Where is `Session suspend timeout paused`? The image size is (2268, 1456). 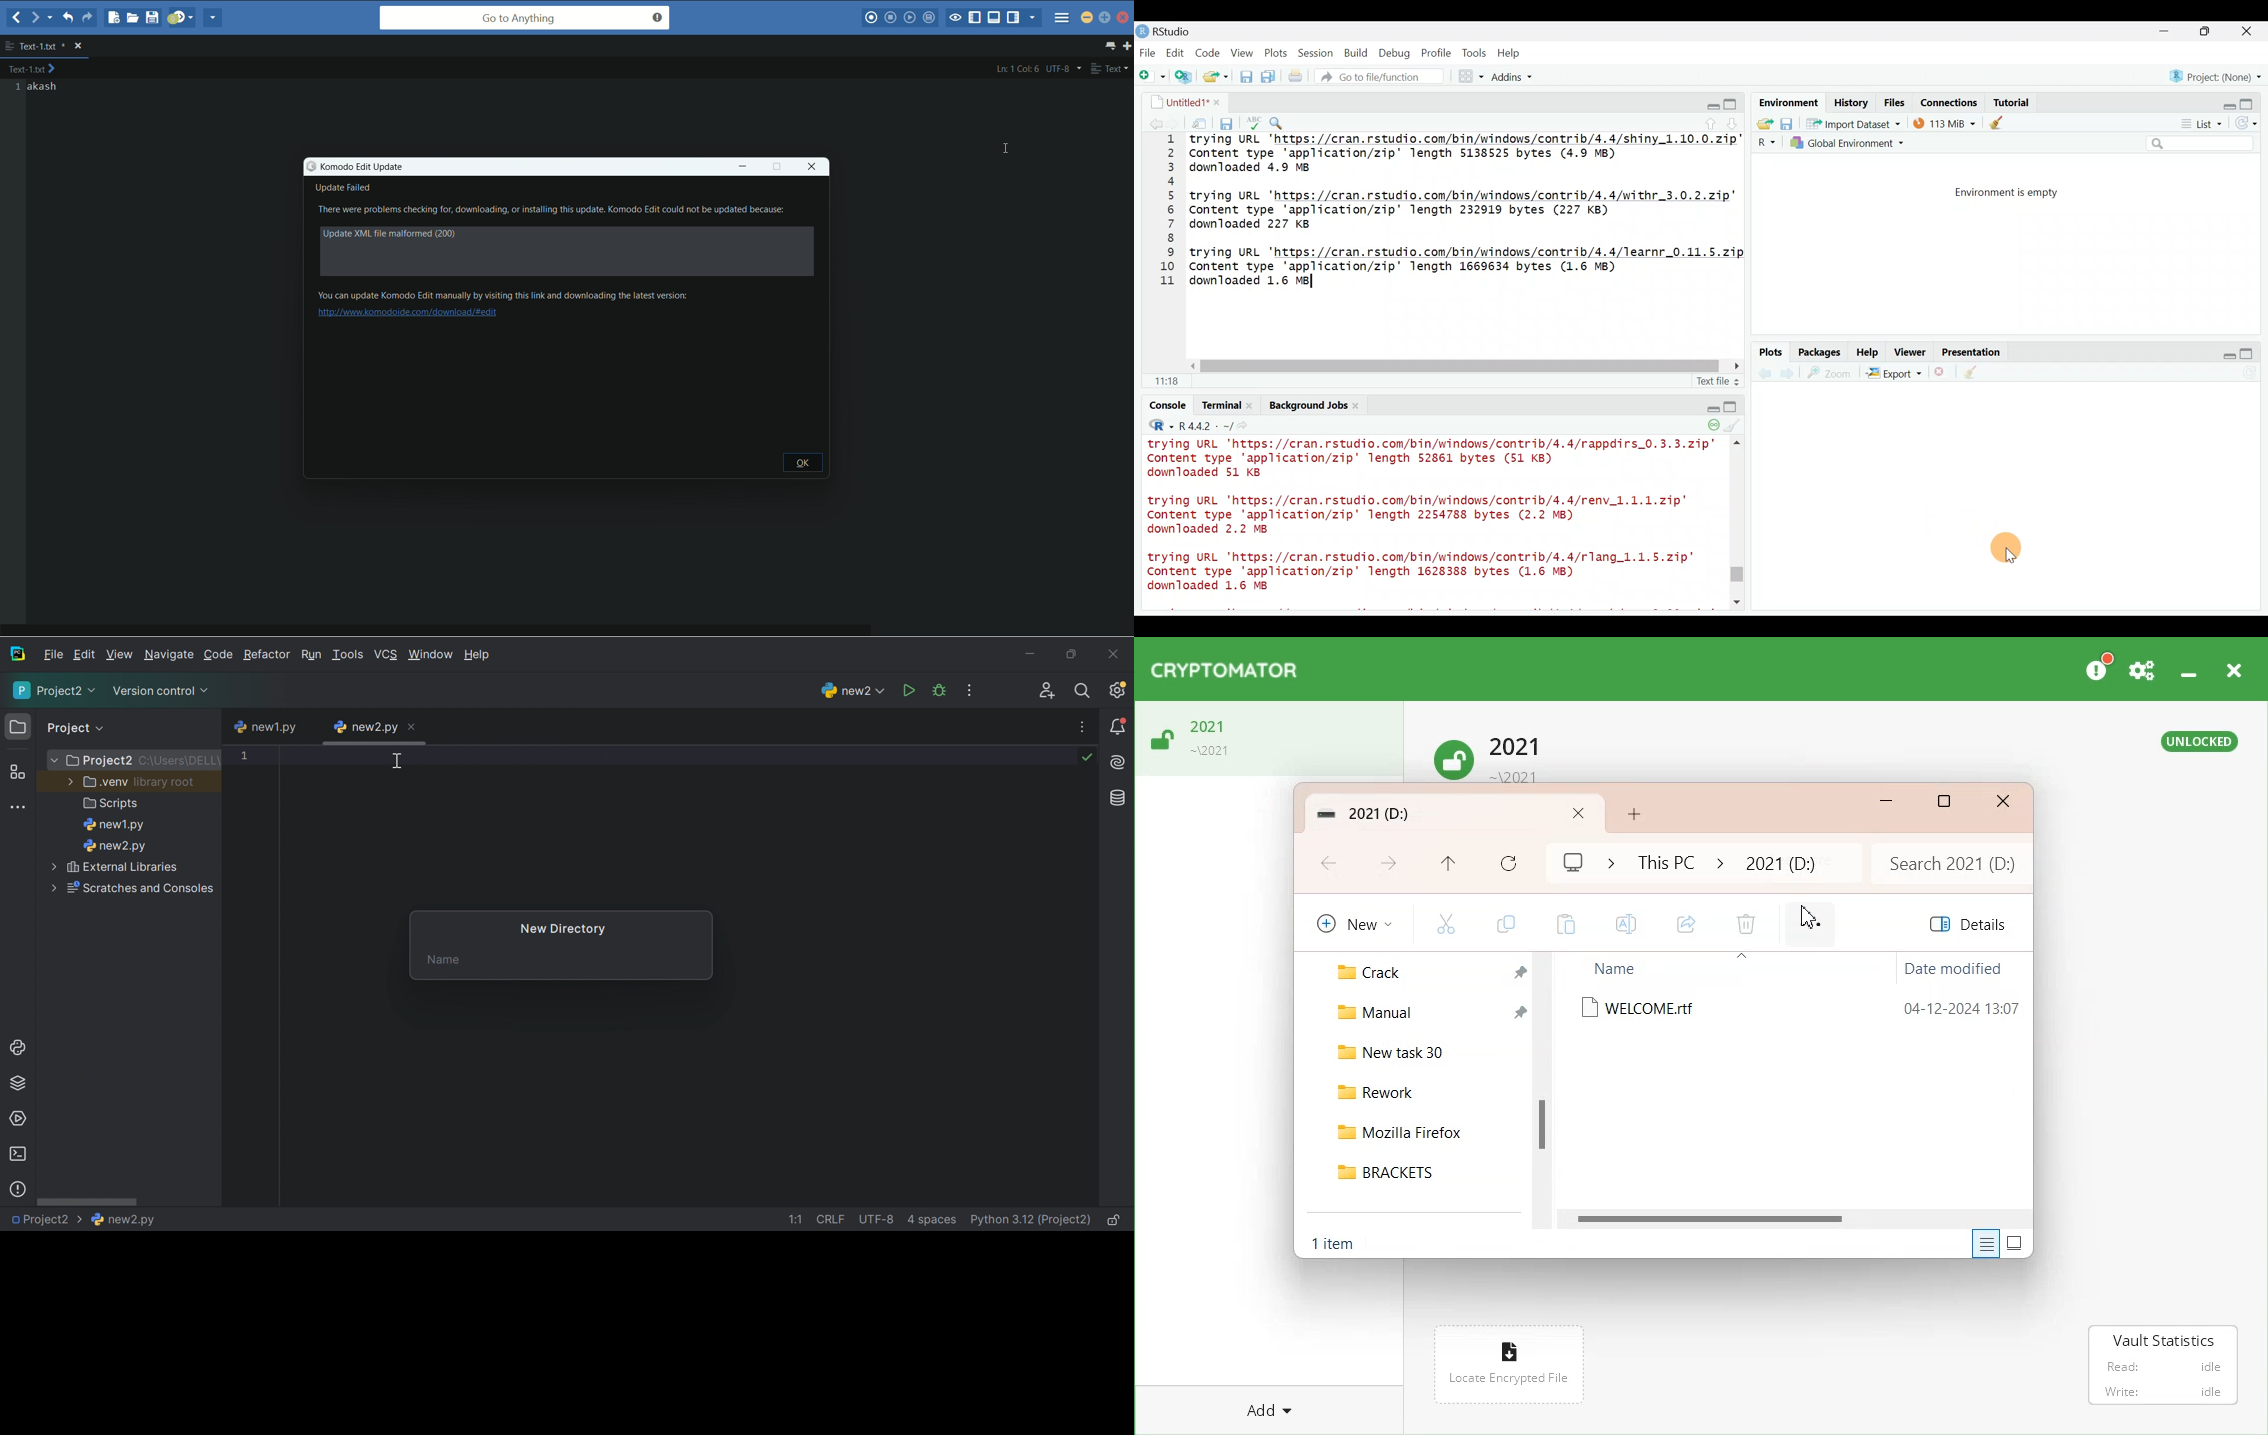 Session suspend timeout paused is located at coordinates (1706, 426).